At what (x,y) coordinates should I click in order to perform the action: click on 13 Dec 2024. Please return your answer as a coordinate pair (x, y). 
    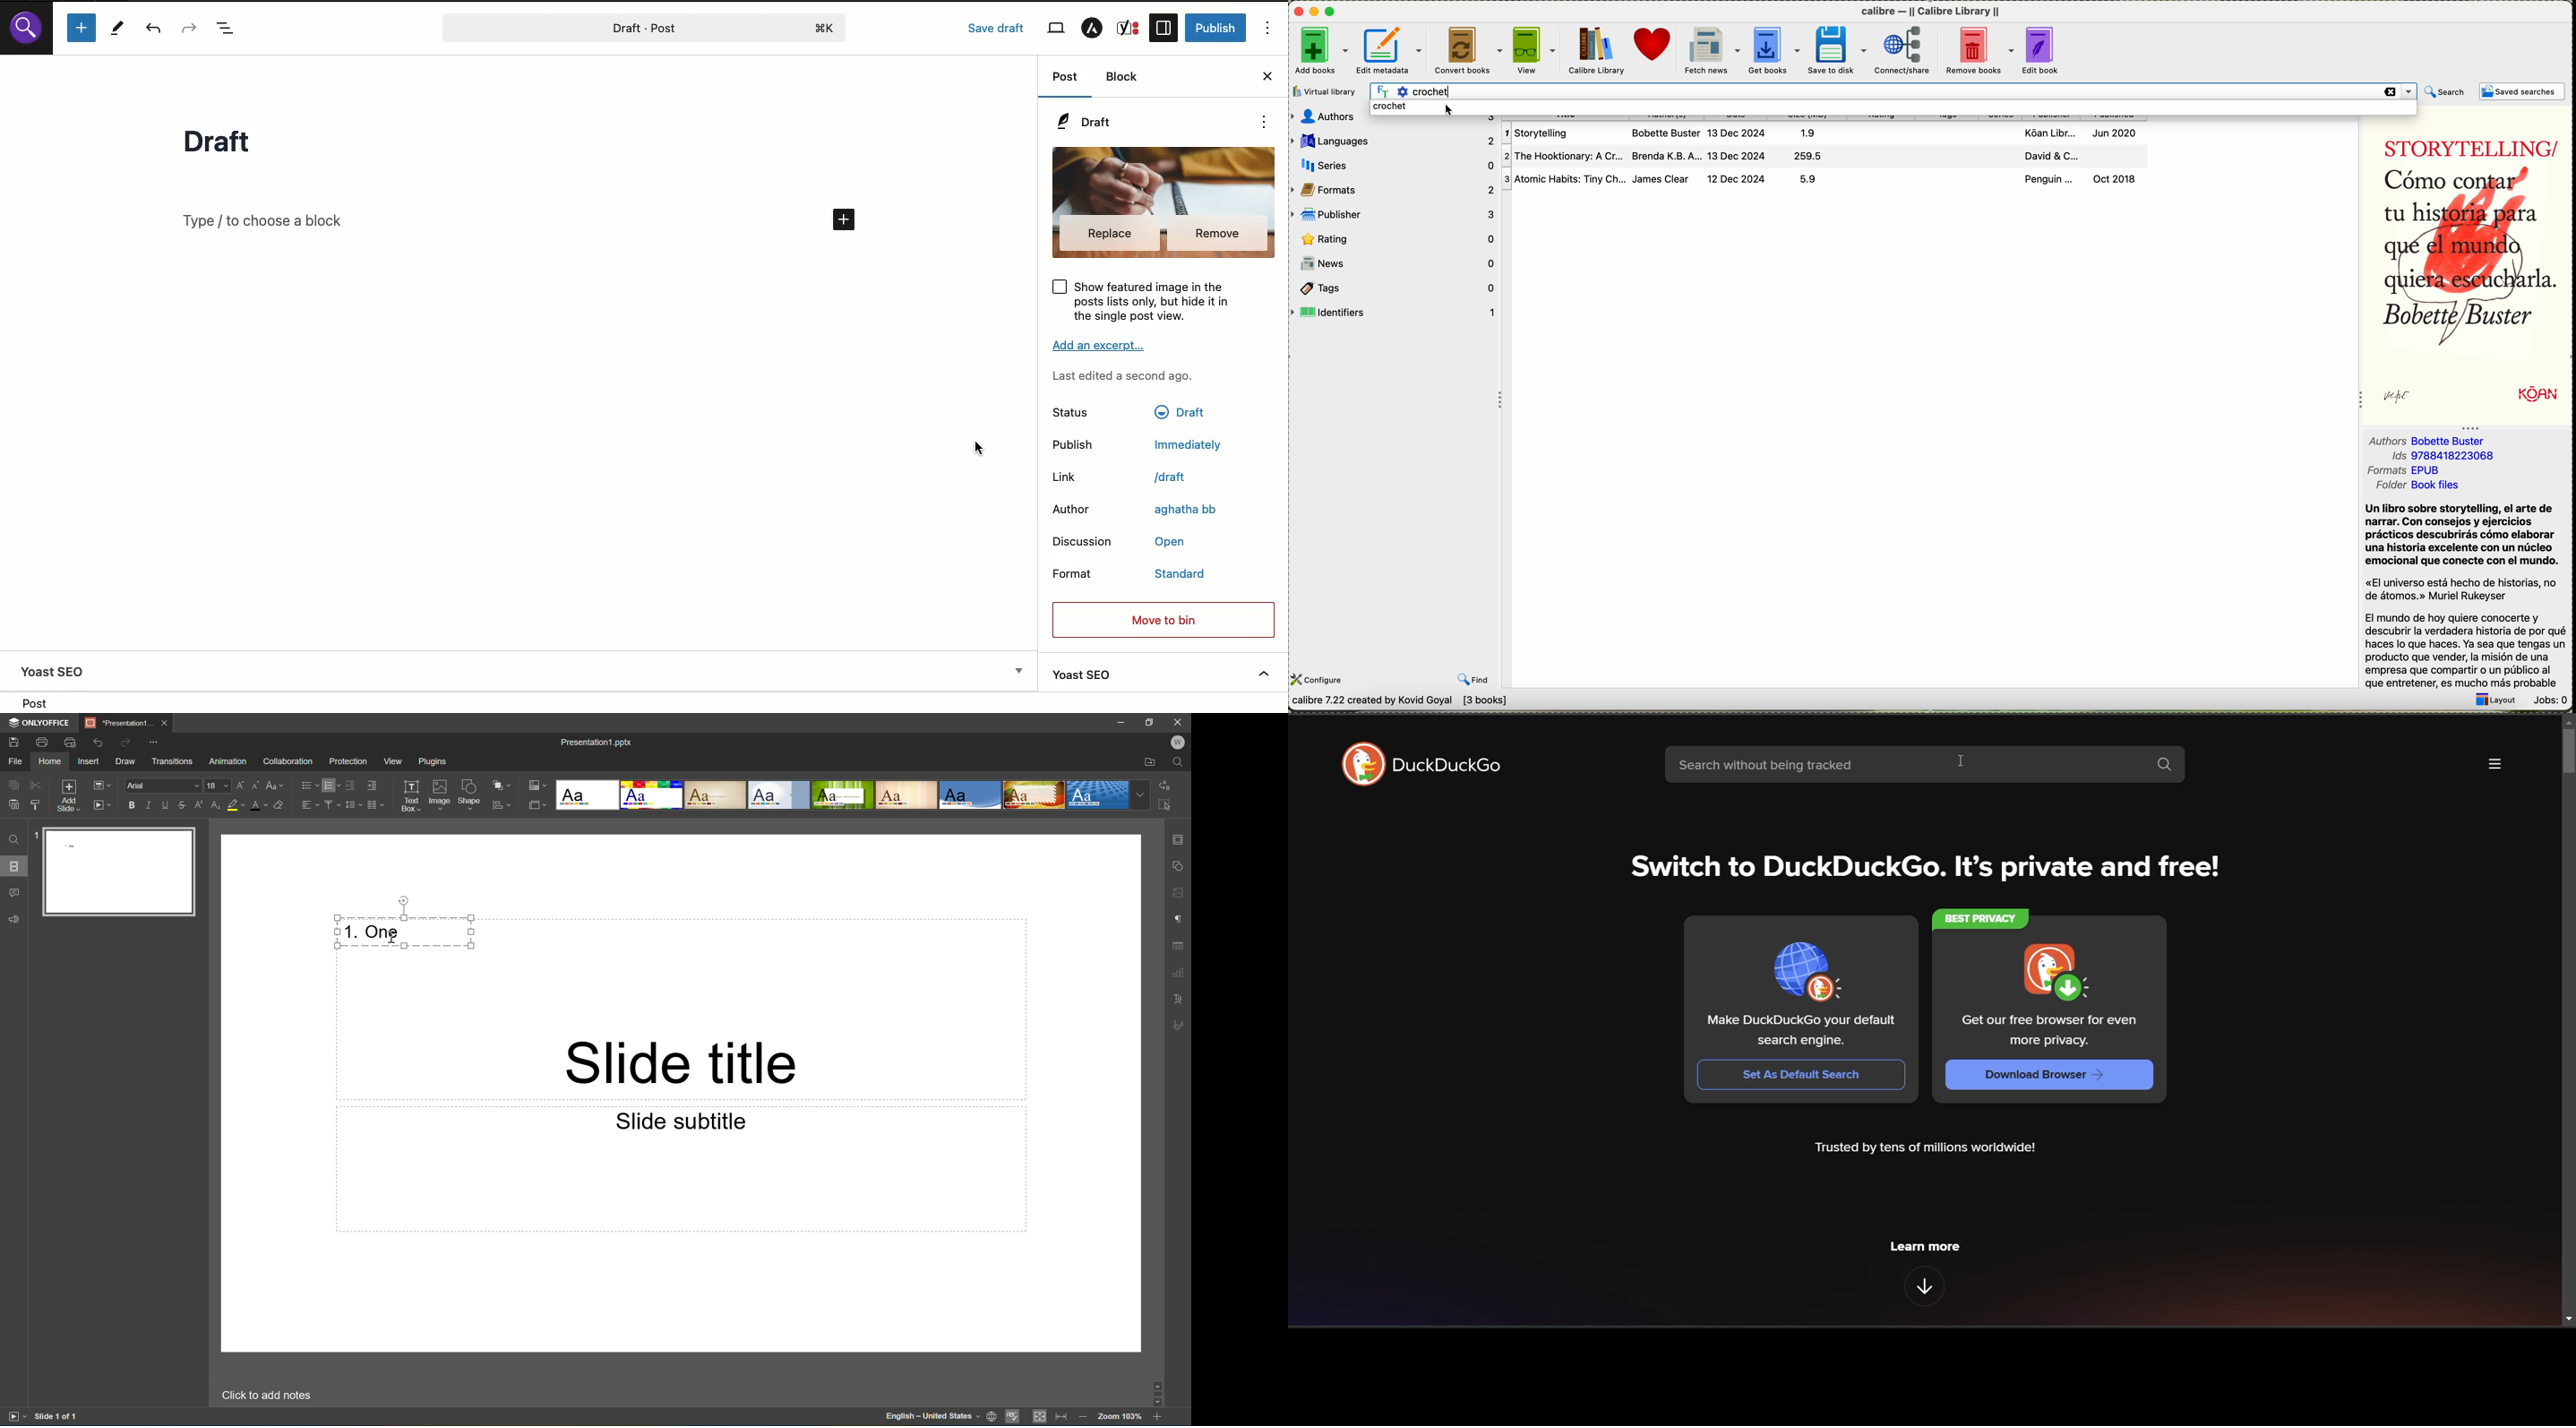
    Looking at the image, I should click on (1740, 132).